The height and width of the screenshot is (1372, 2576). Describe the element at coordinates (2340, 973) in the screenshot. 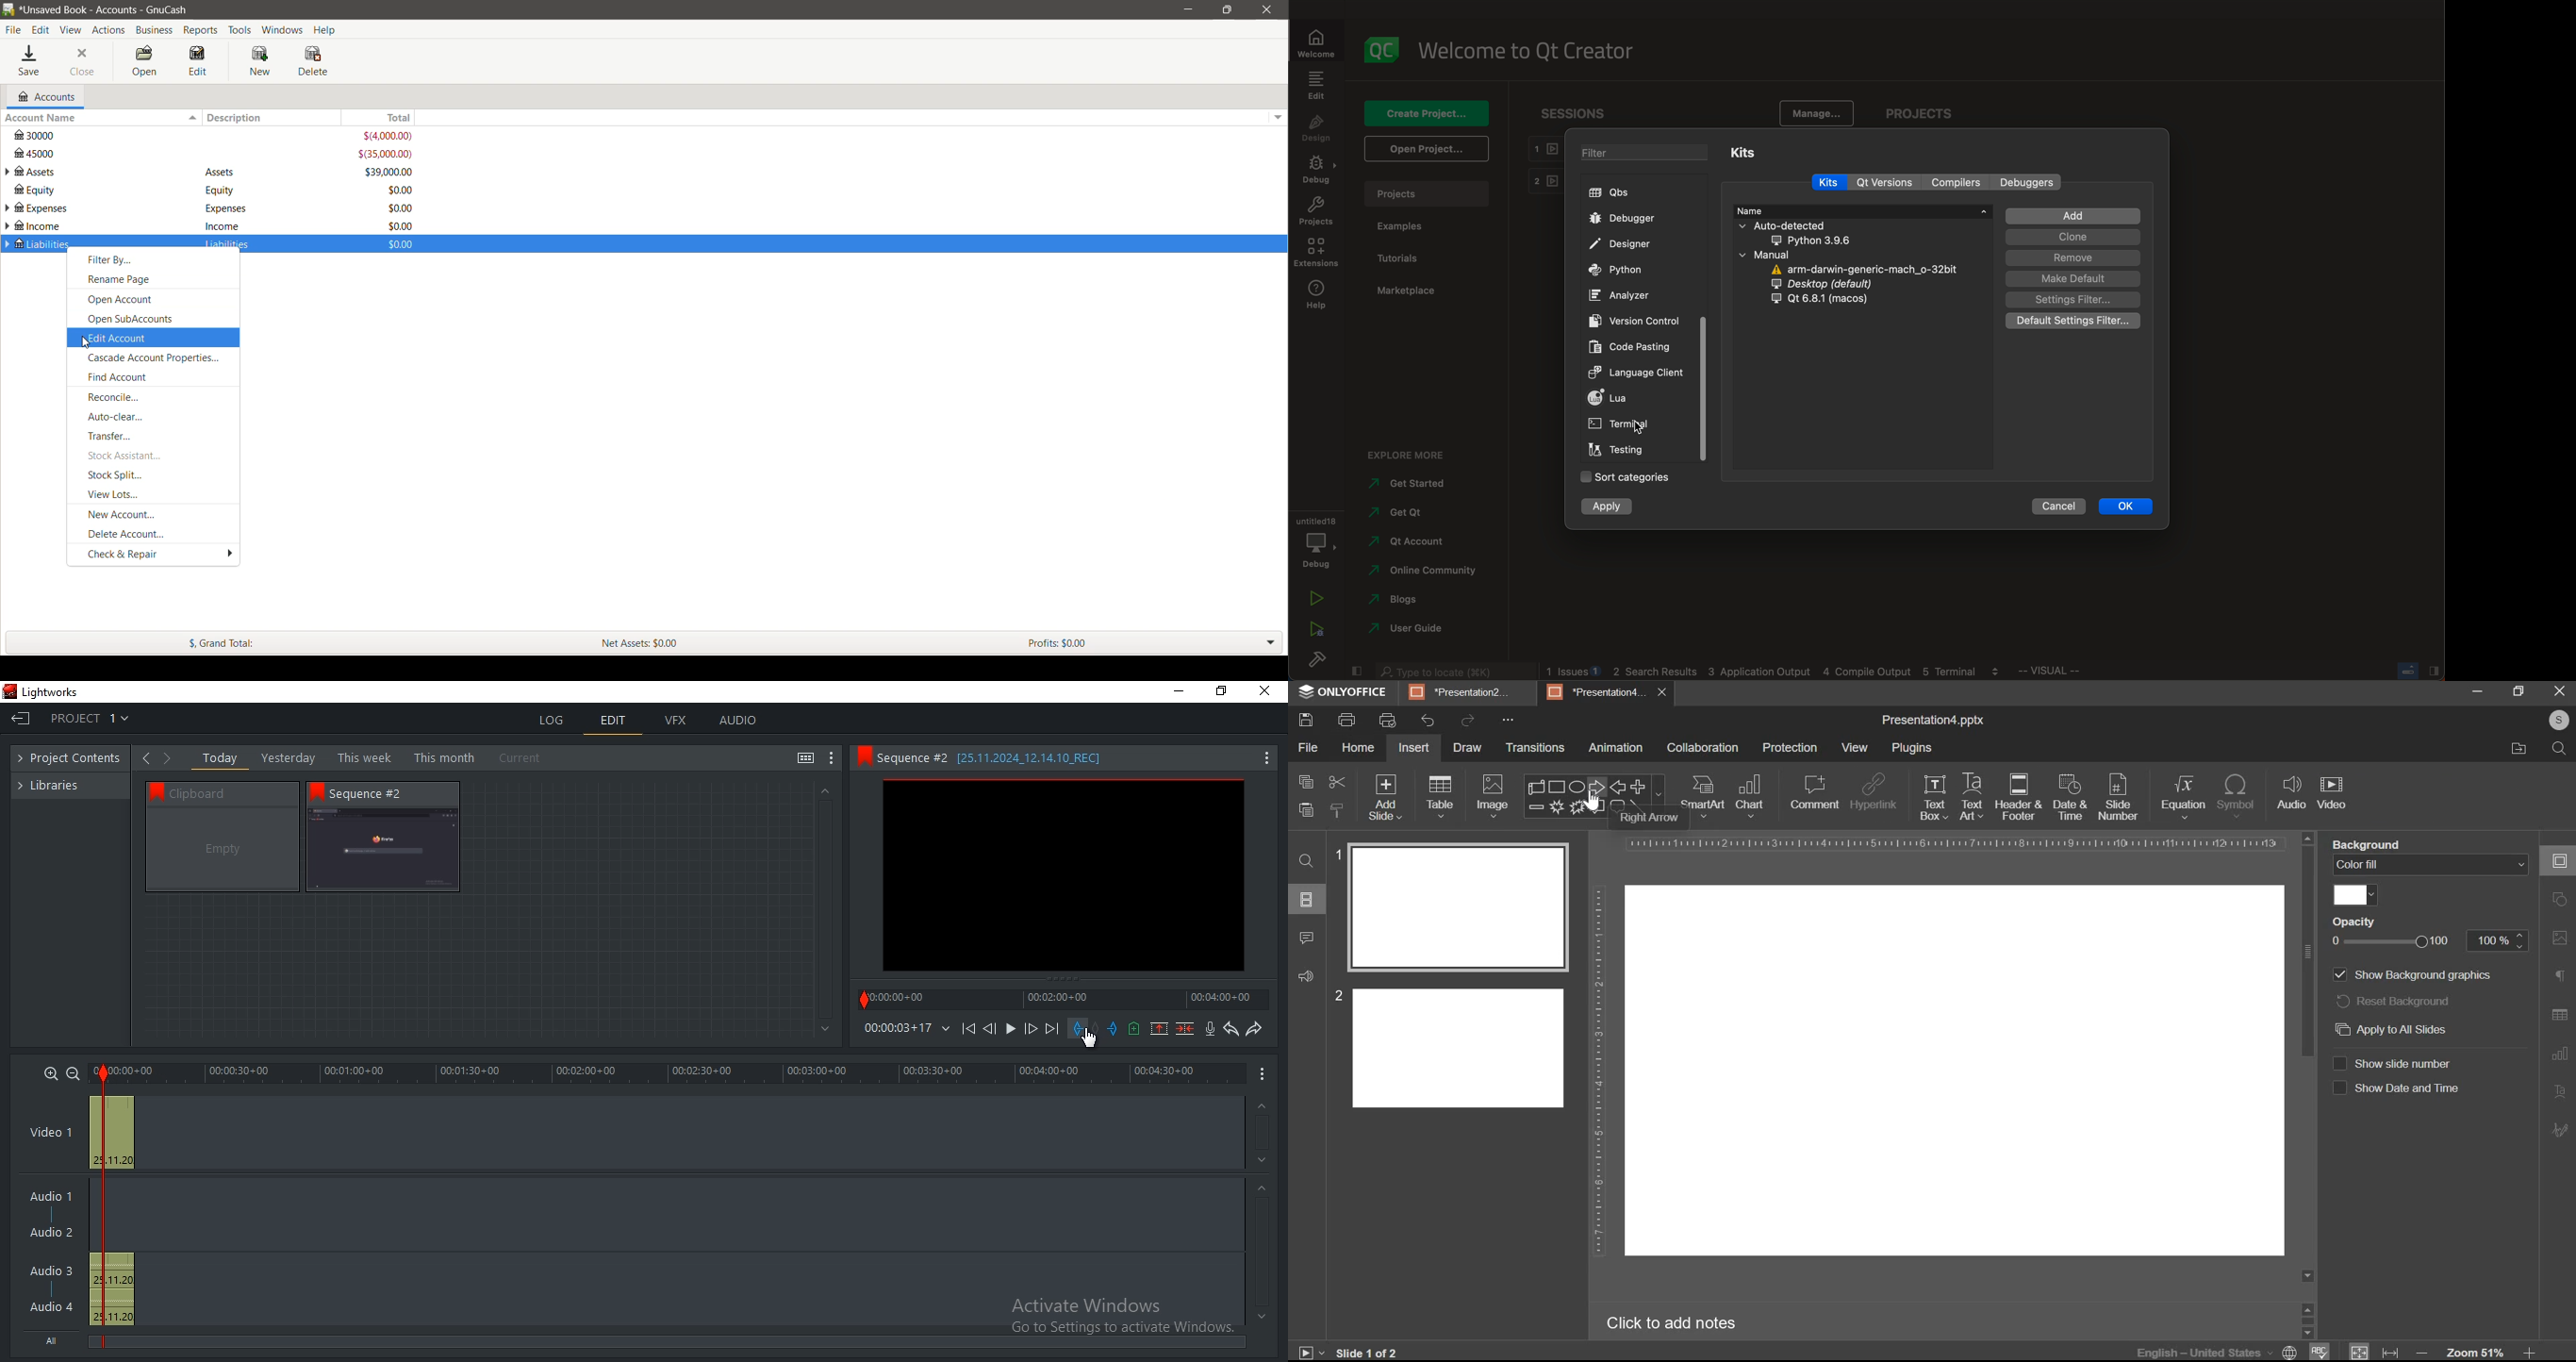

I see `show background graphics` at that location.